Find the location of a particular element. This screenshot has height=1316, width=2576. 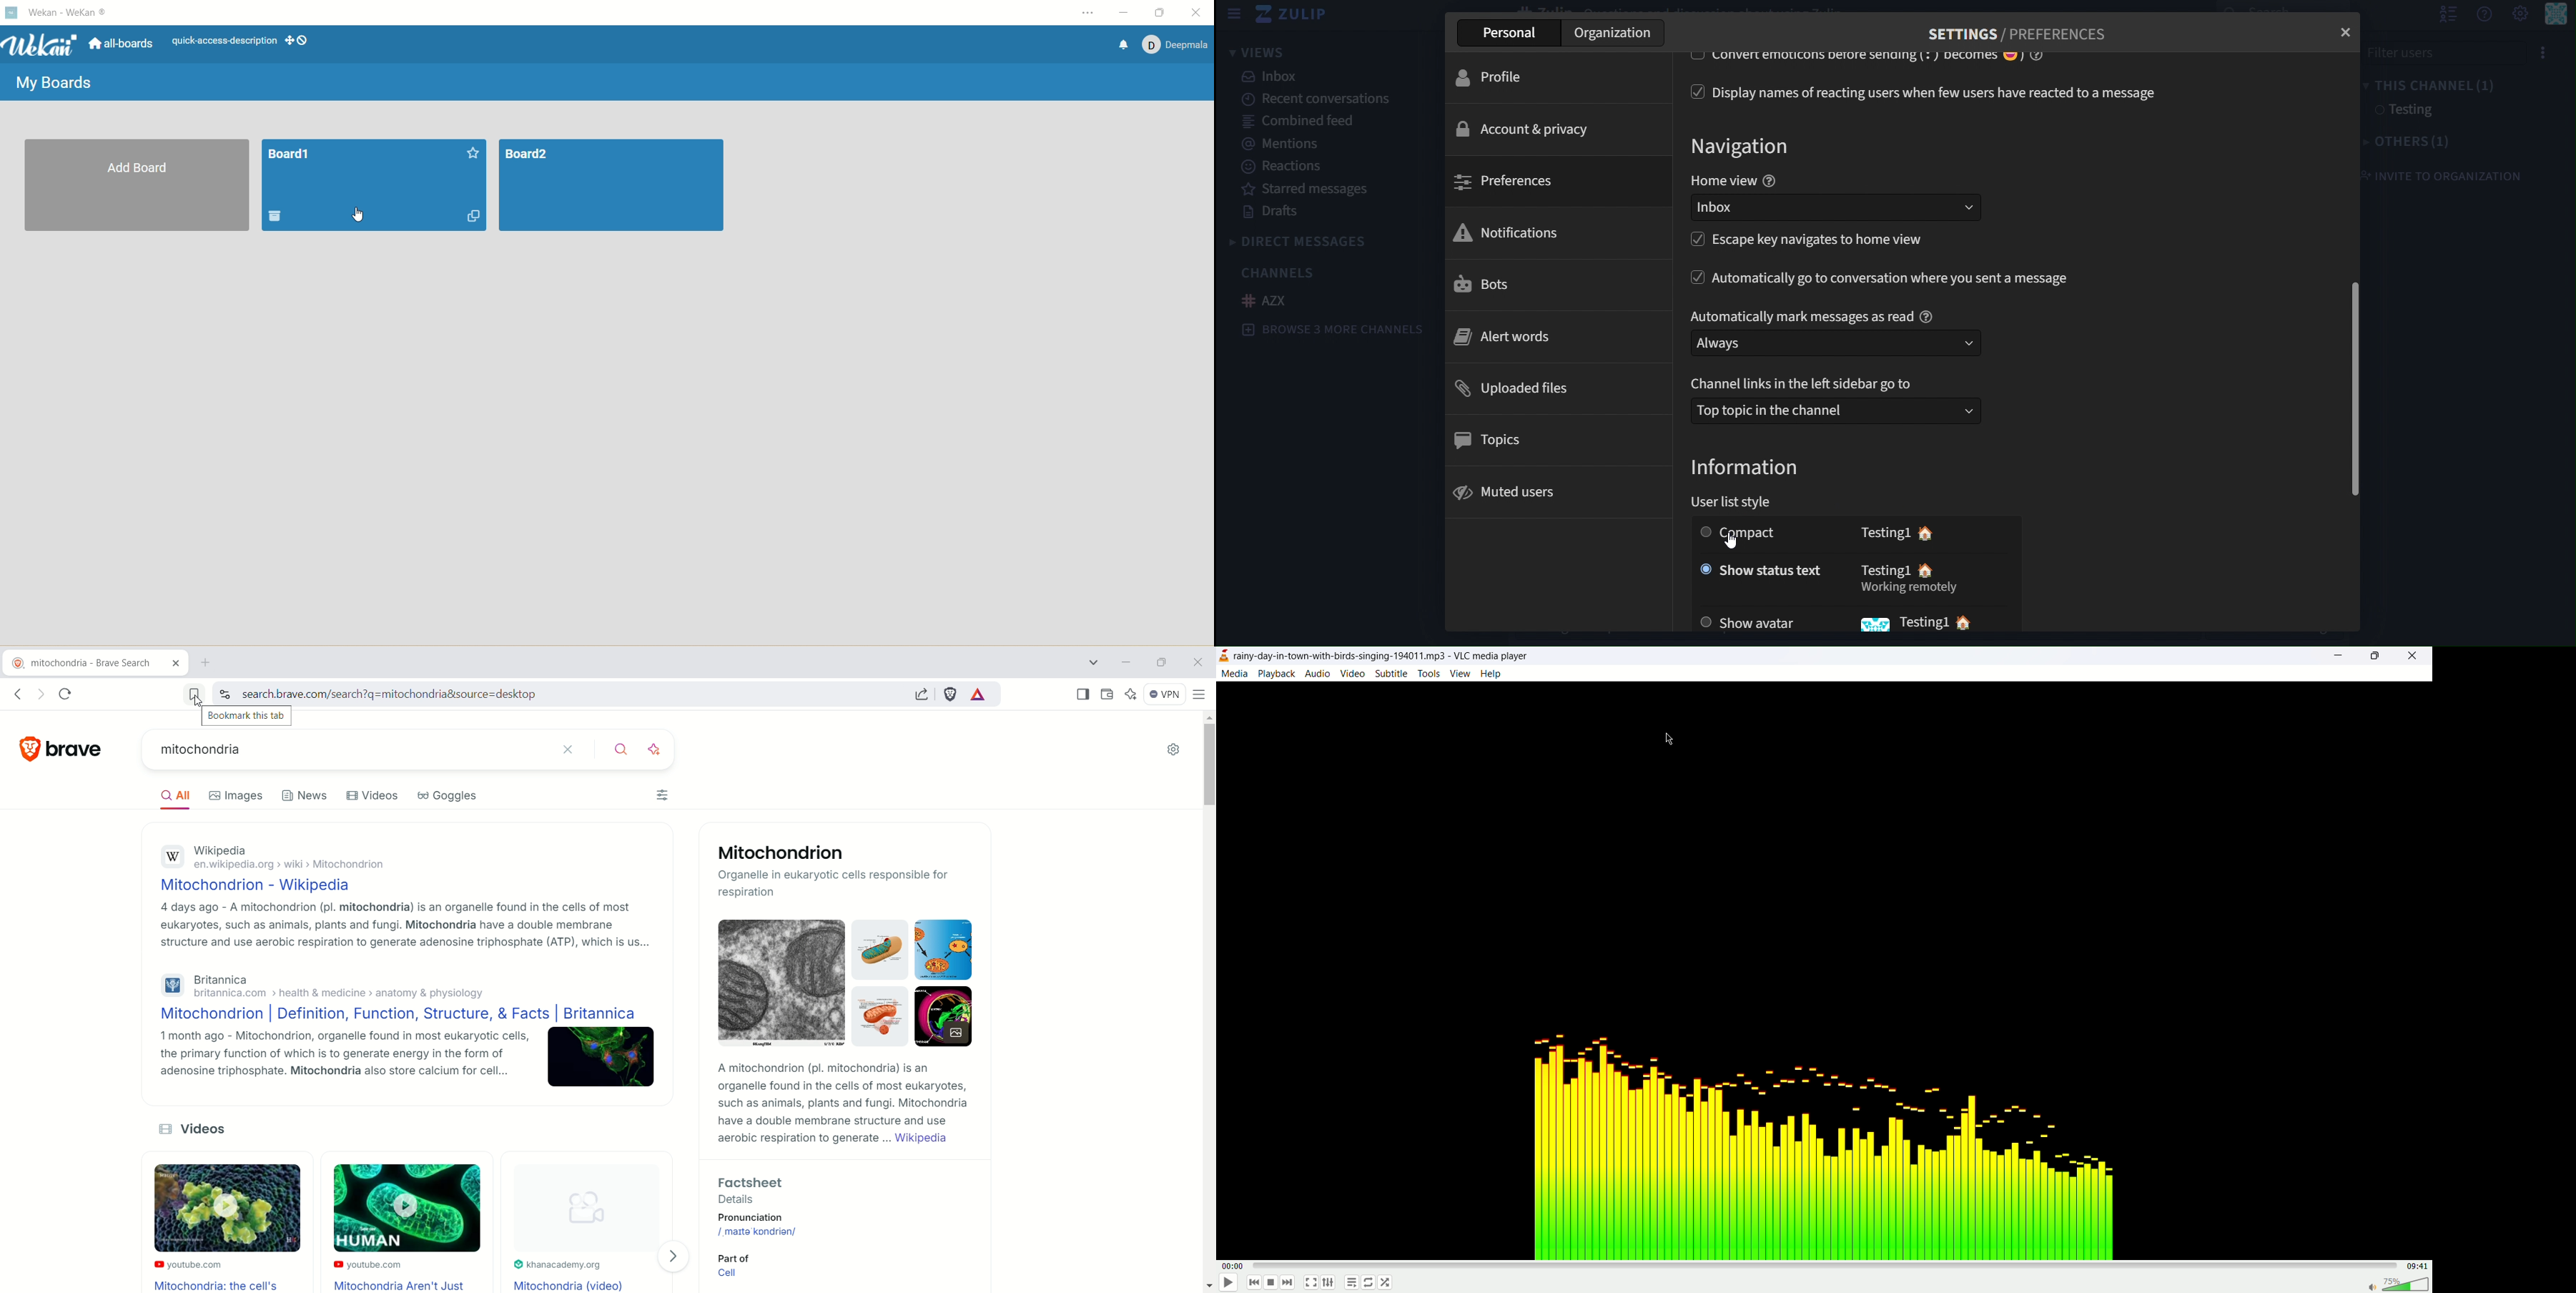

Mitochondria: the cell's is located at coordinates (219, 1285).